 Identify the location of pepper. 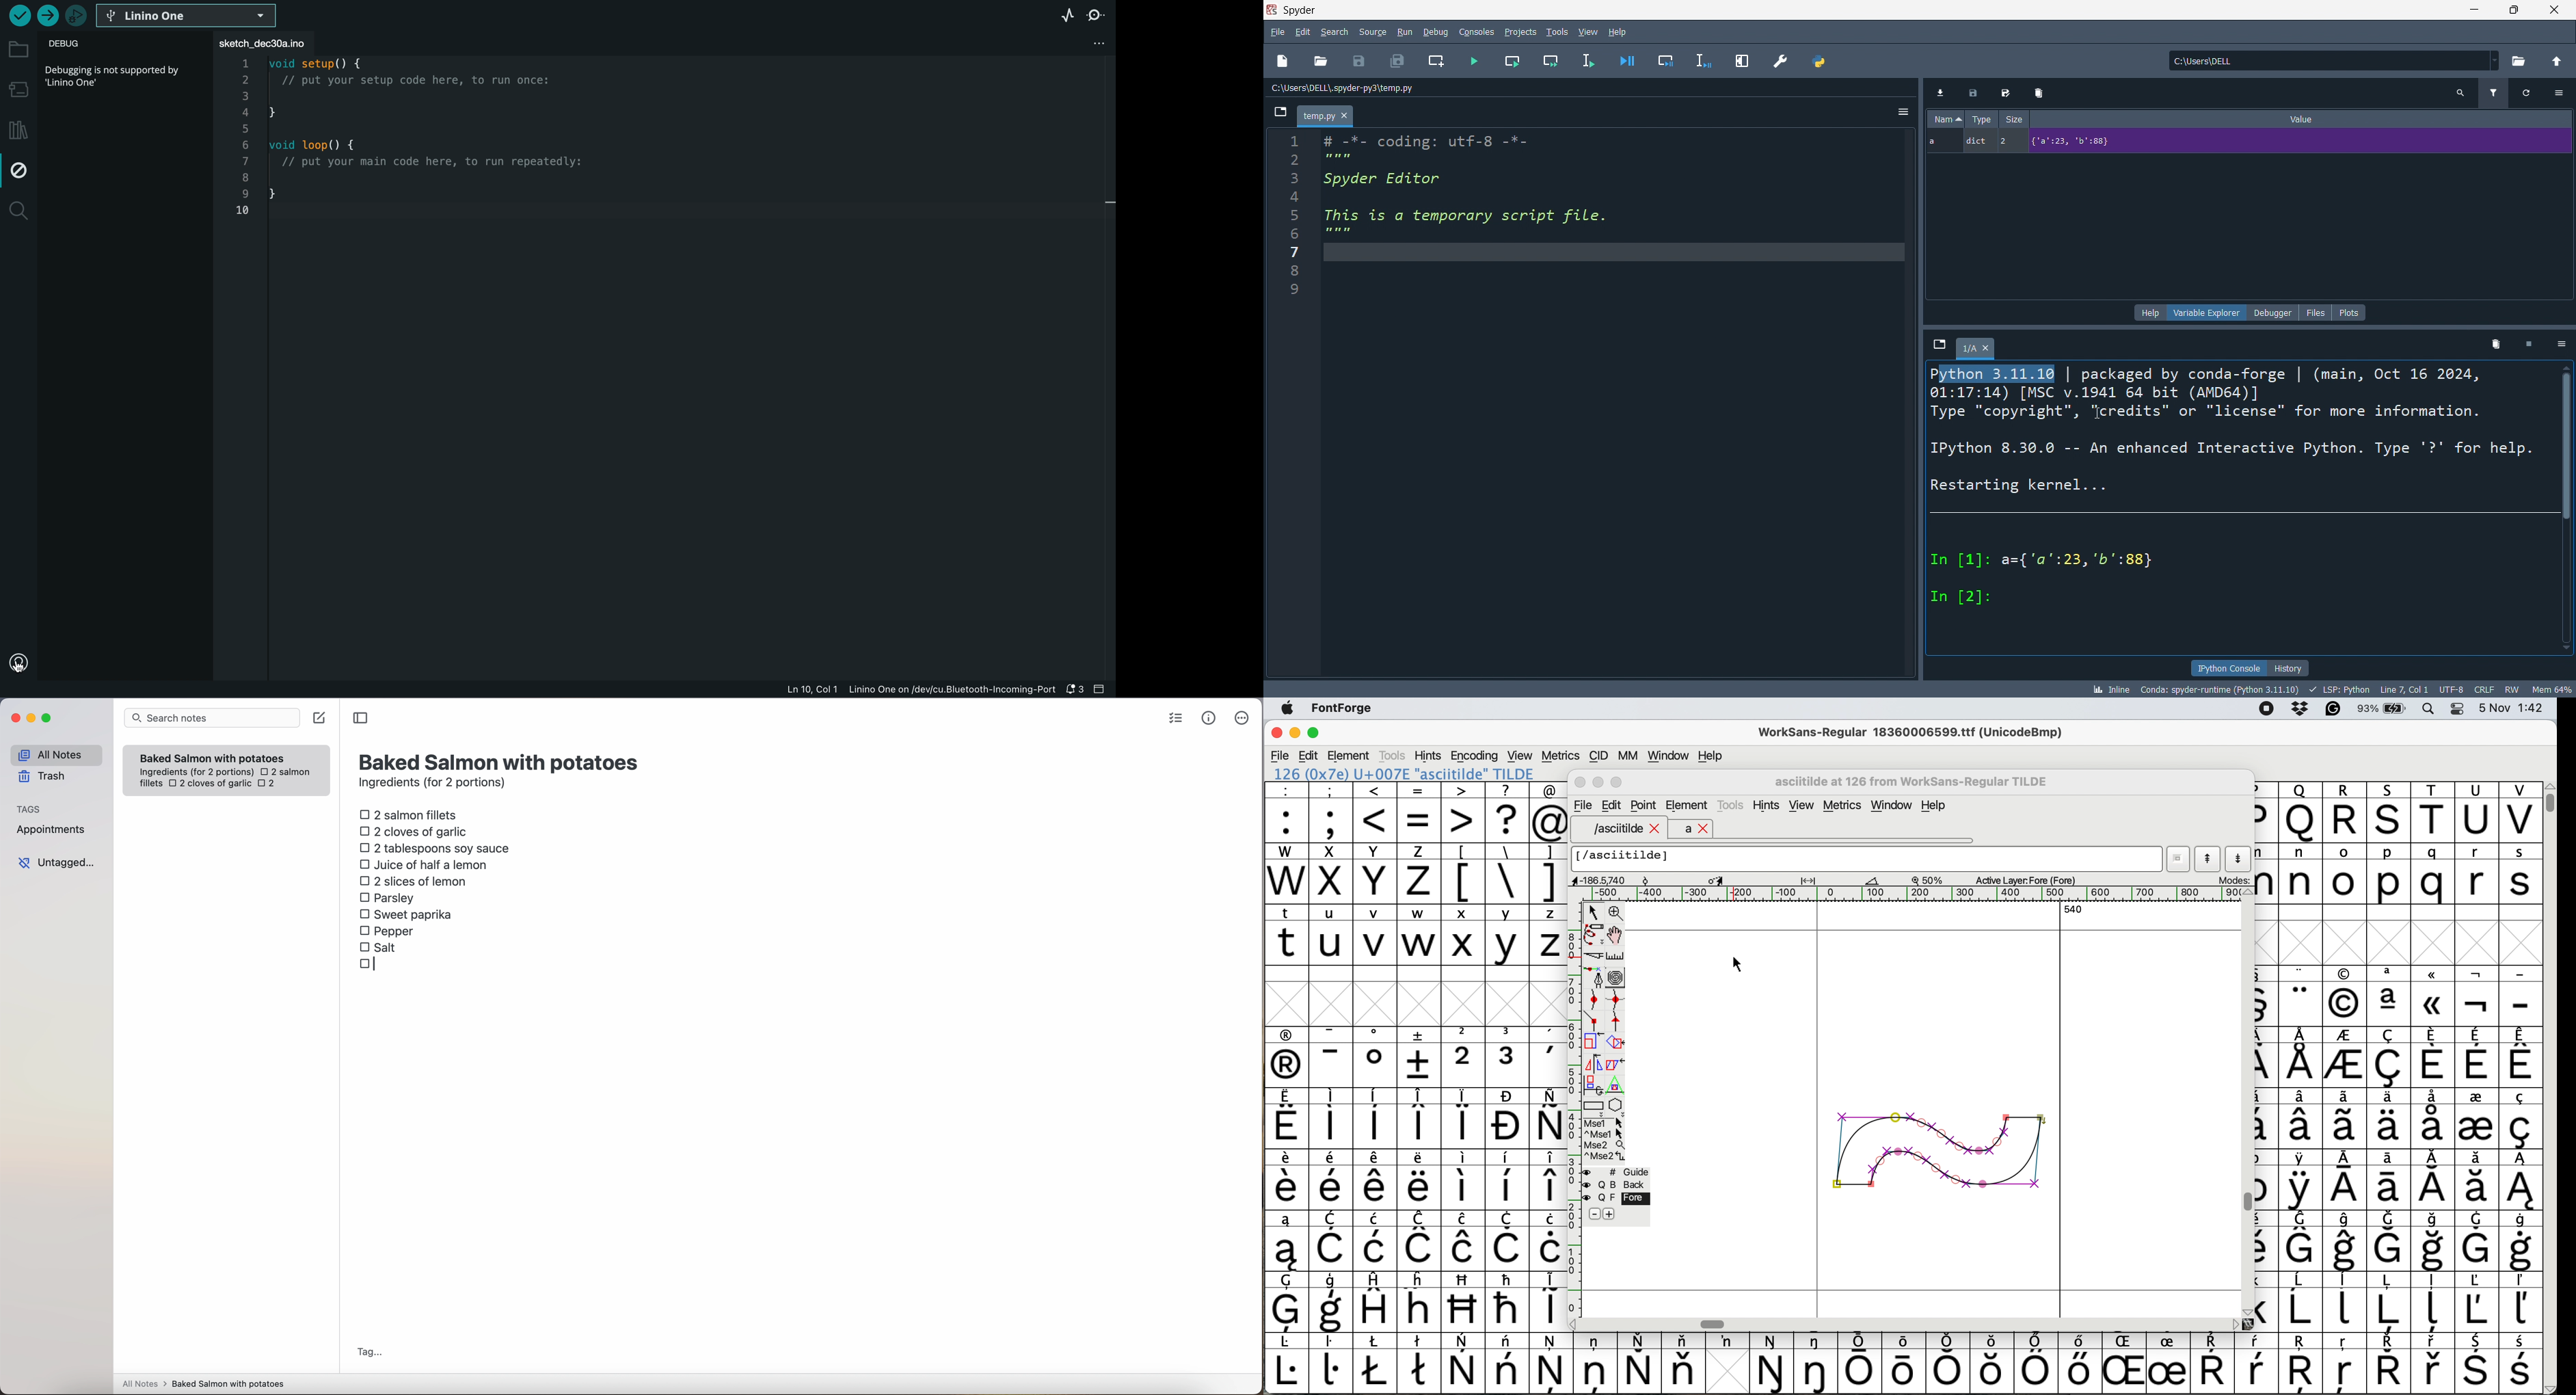
(389, 930).